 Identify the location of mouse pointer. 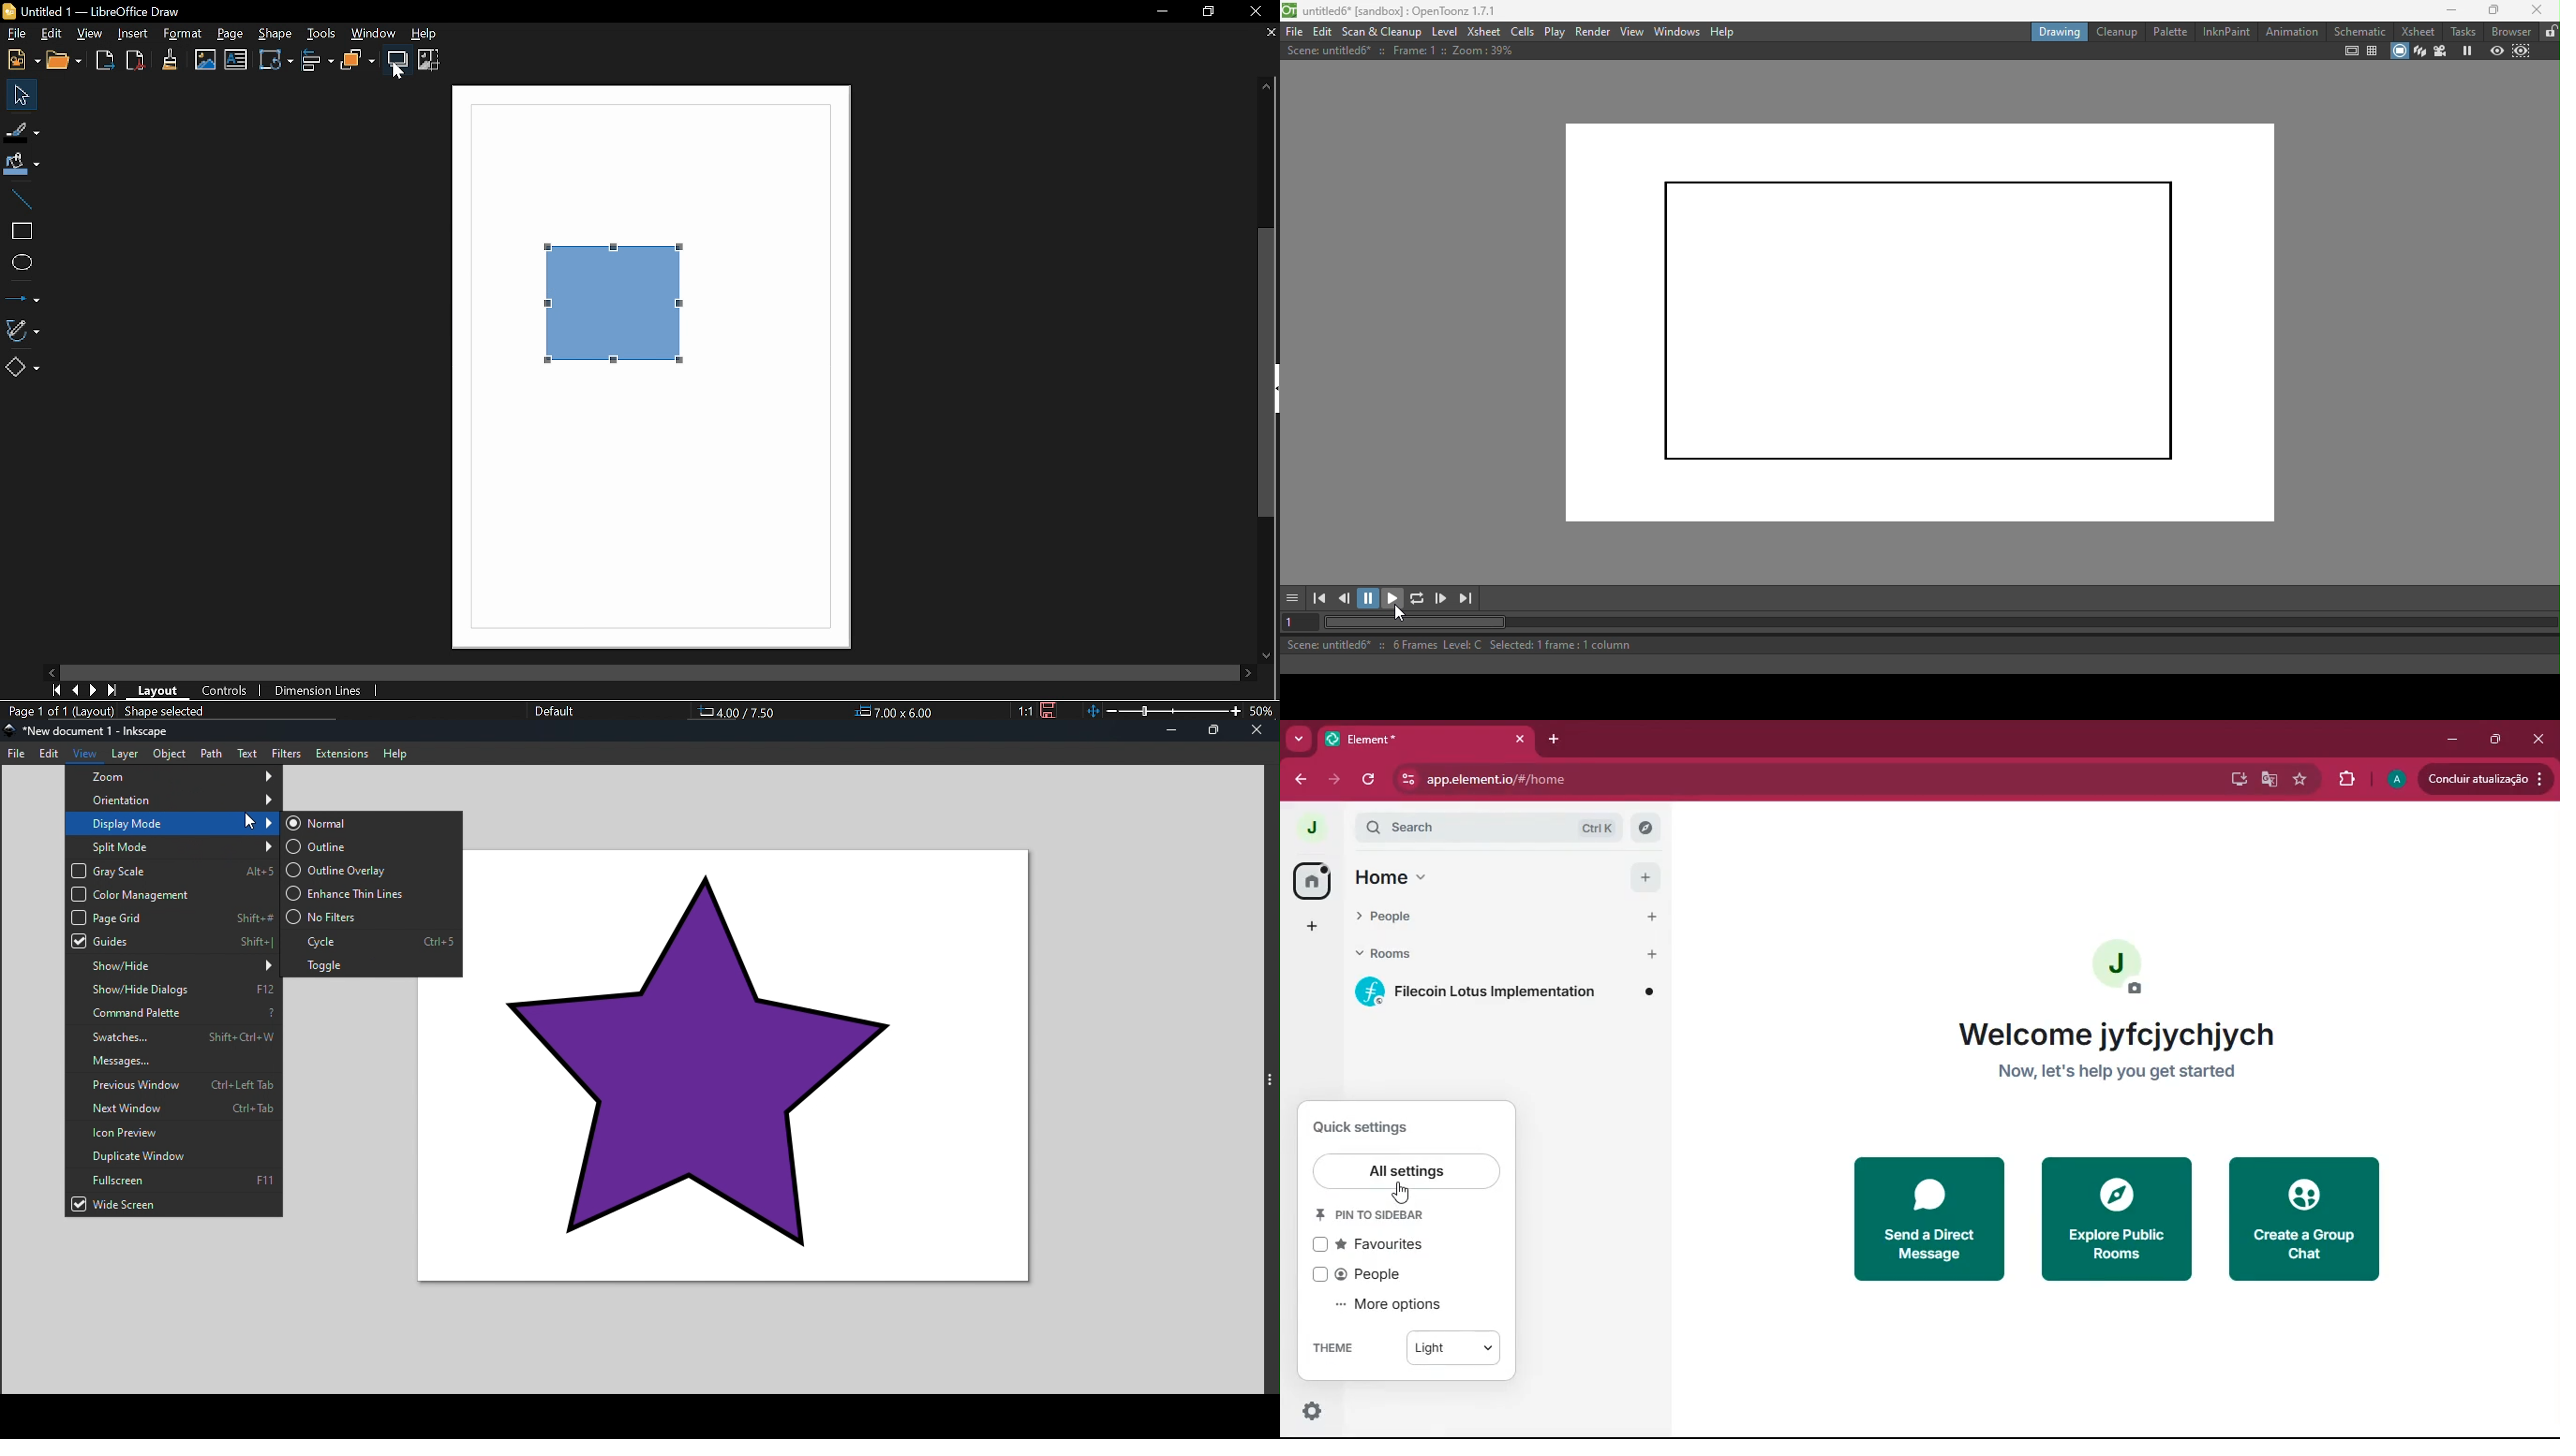
(250, 822).